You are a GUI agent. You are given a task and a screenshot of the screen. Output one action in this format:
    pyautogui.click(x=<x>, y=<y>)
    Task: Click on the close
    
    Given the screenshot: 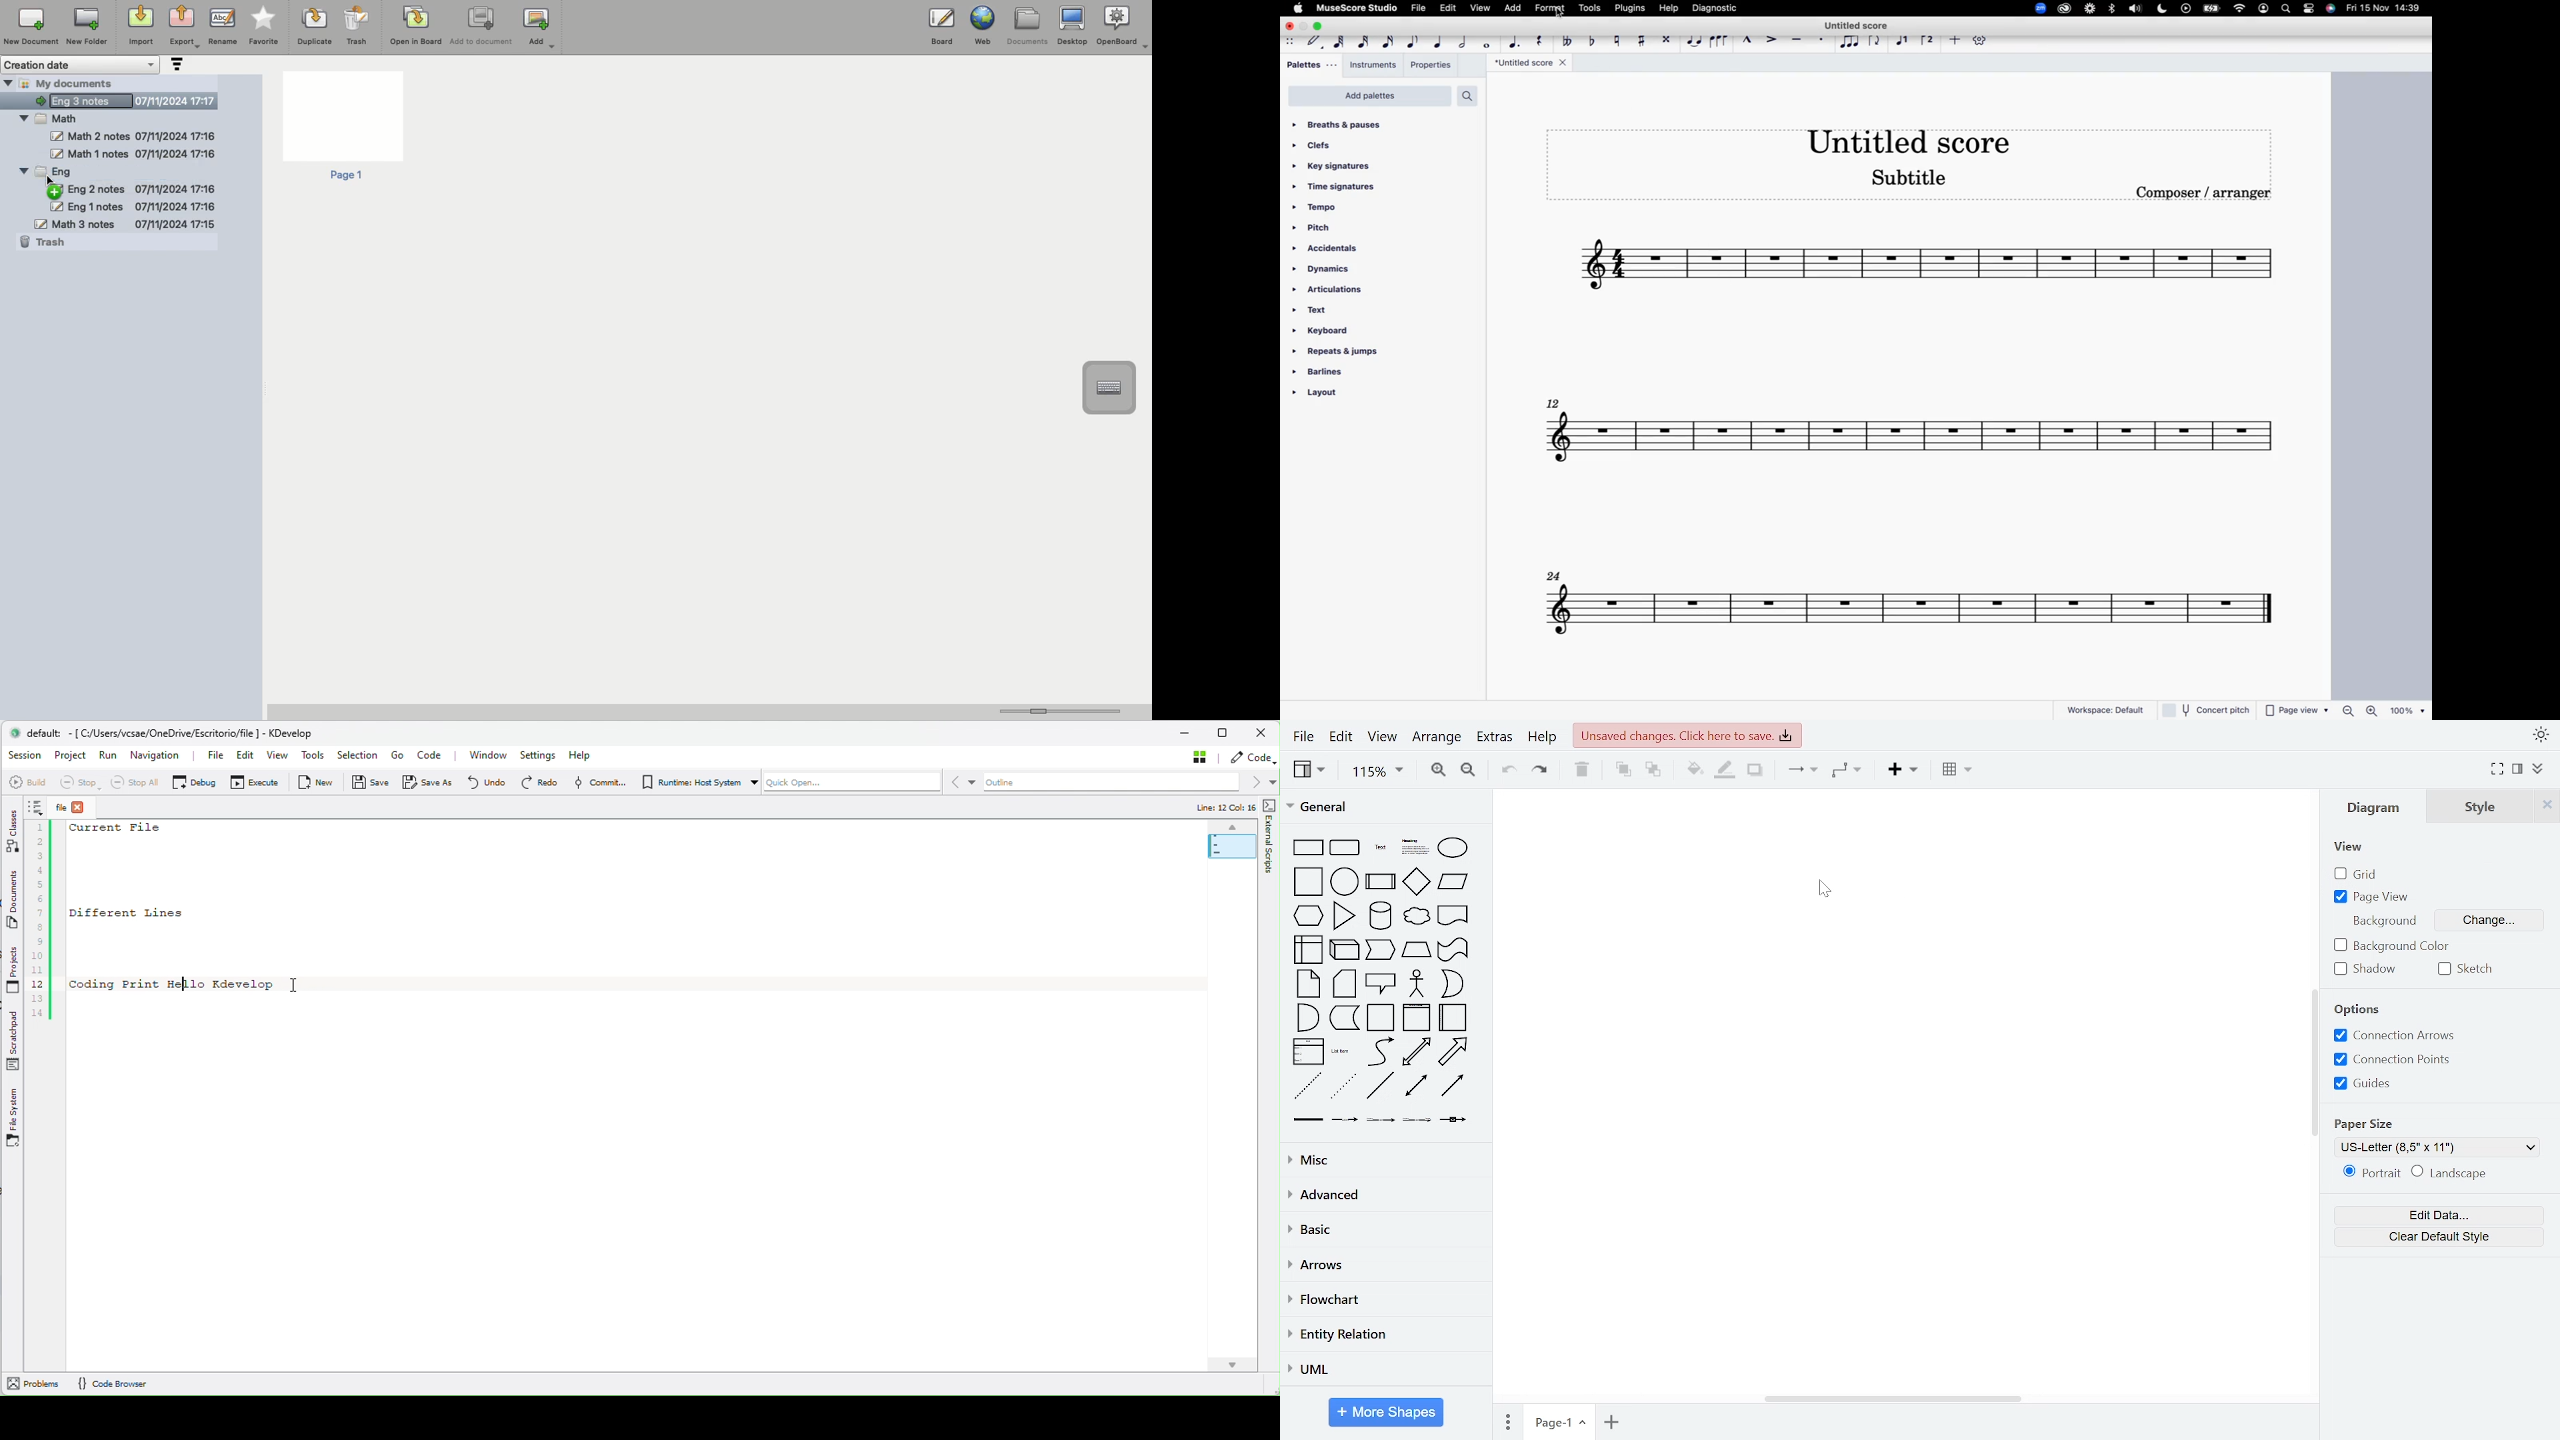 What is the action you would take?
    pyautogui.click(x=1288, y=27)
    